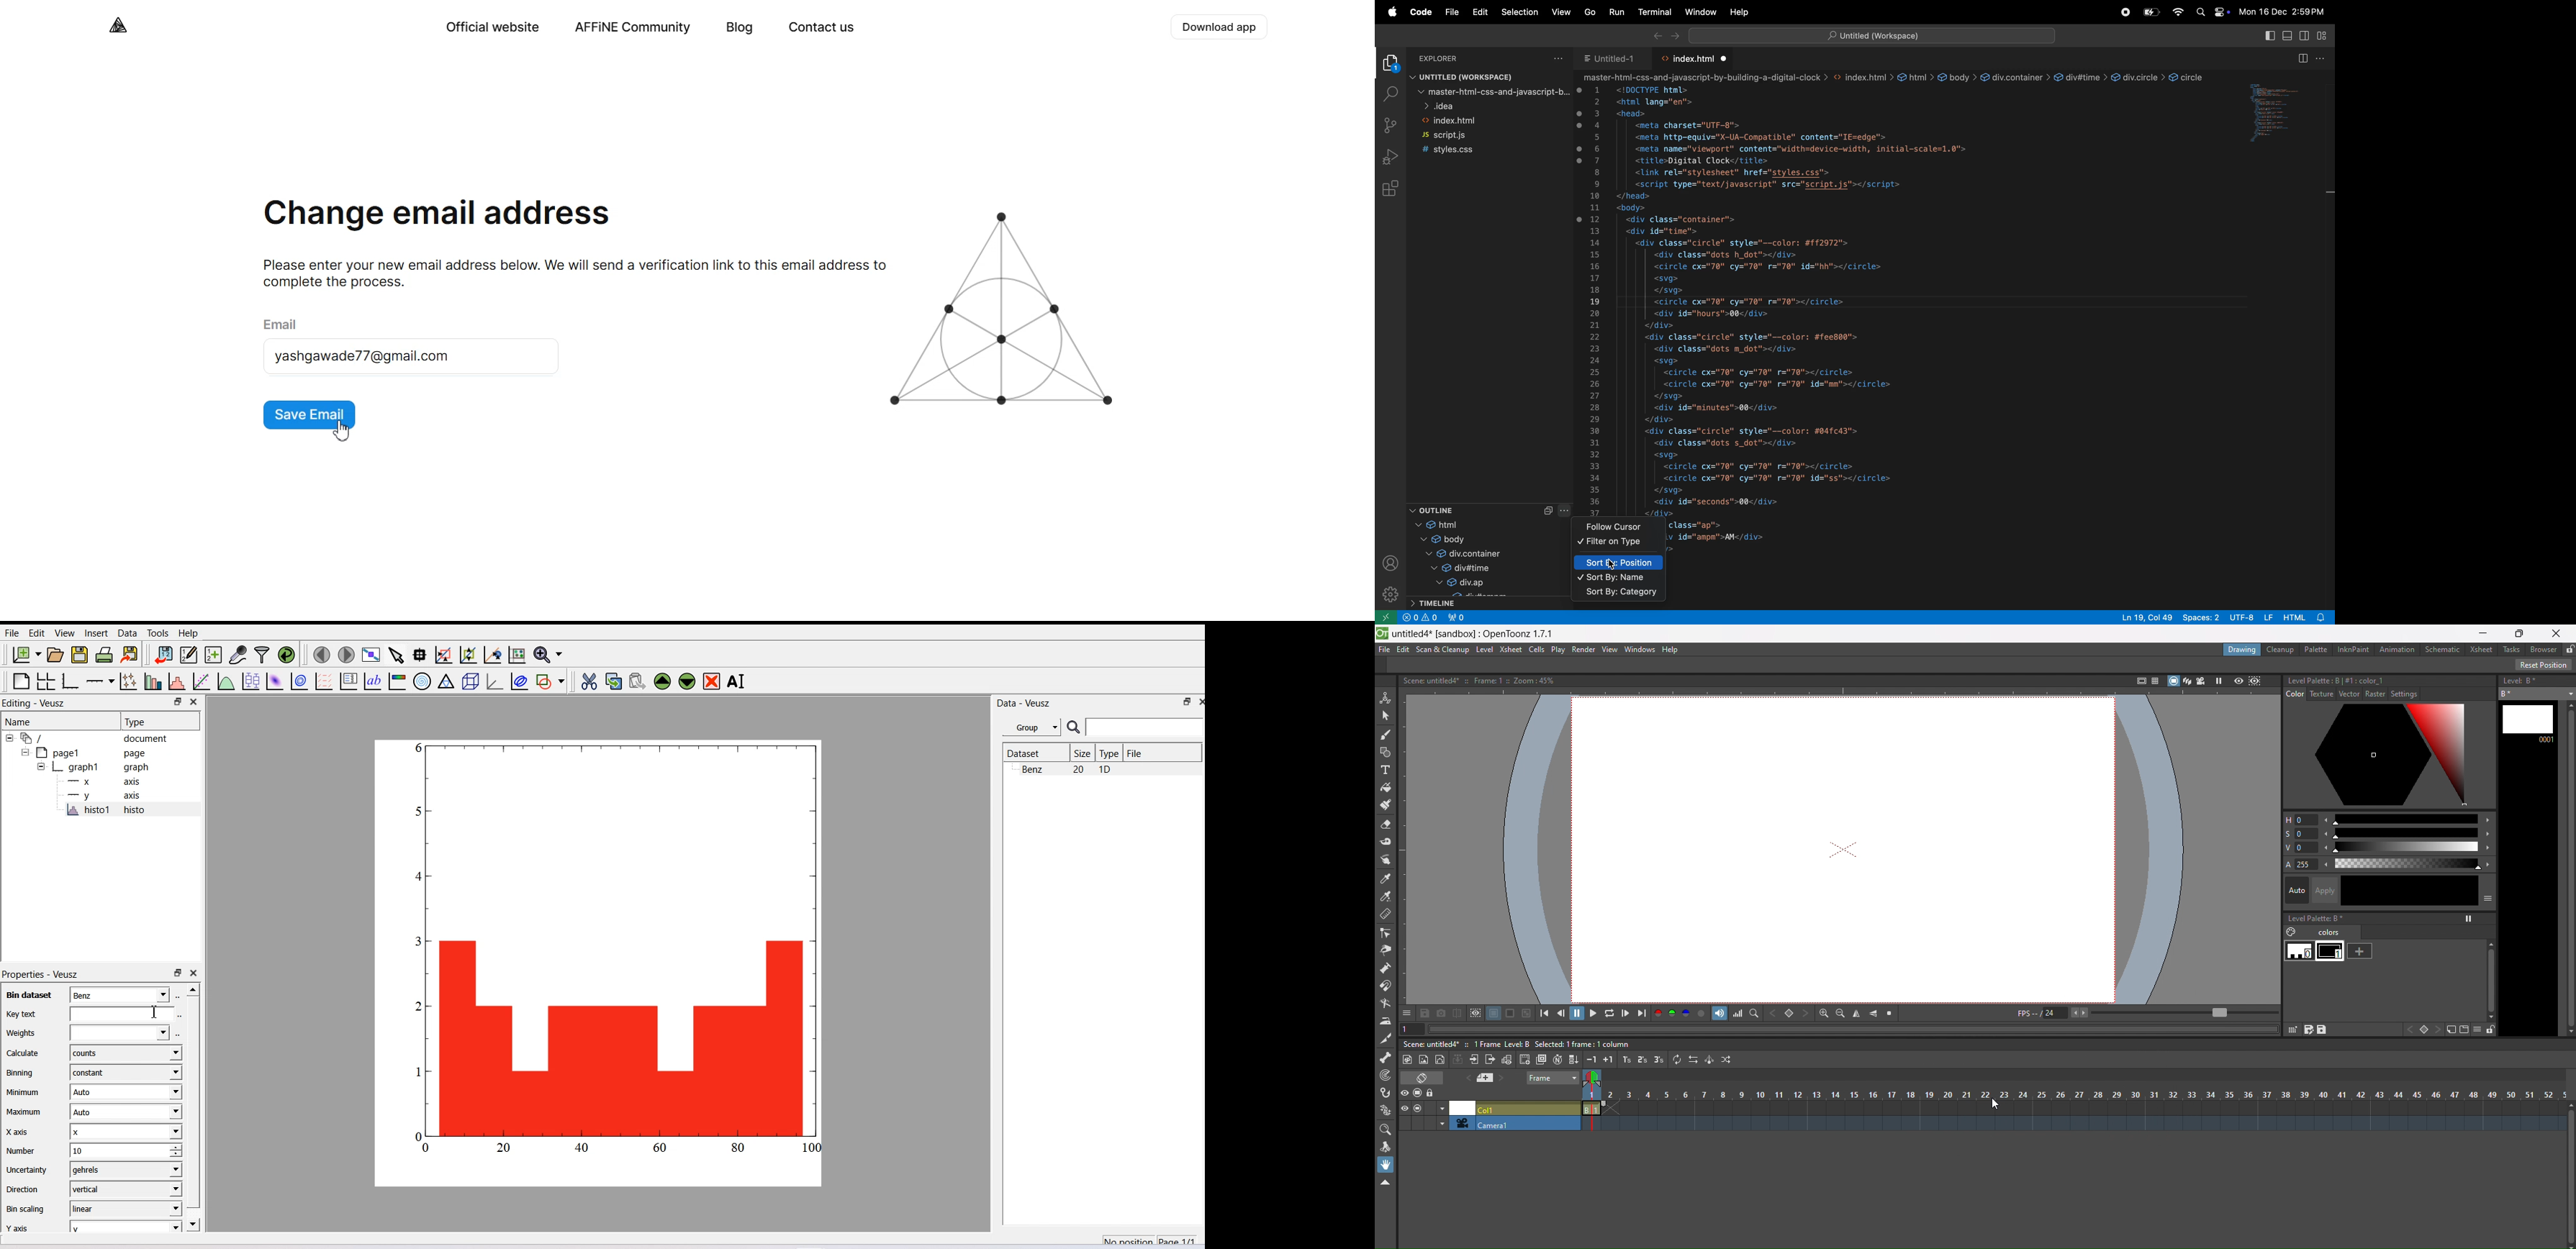  I want to click on Histogram of dataset, so click(176, 681).